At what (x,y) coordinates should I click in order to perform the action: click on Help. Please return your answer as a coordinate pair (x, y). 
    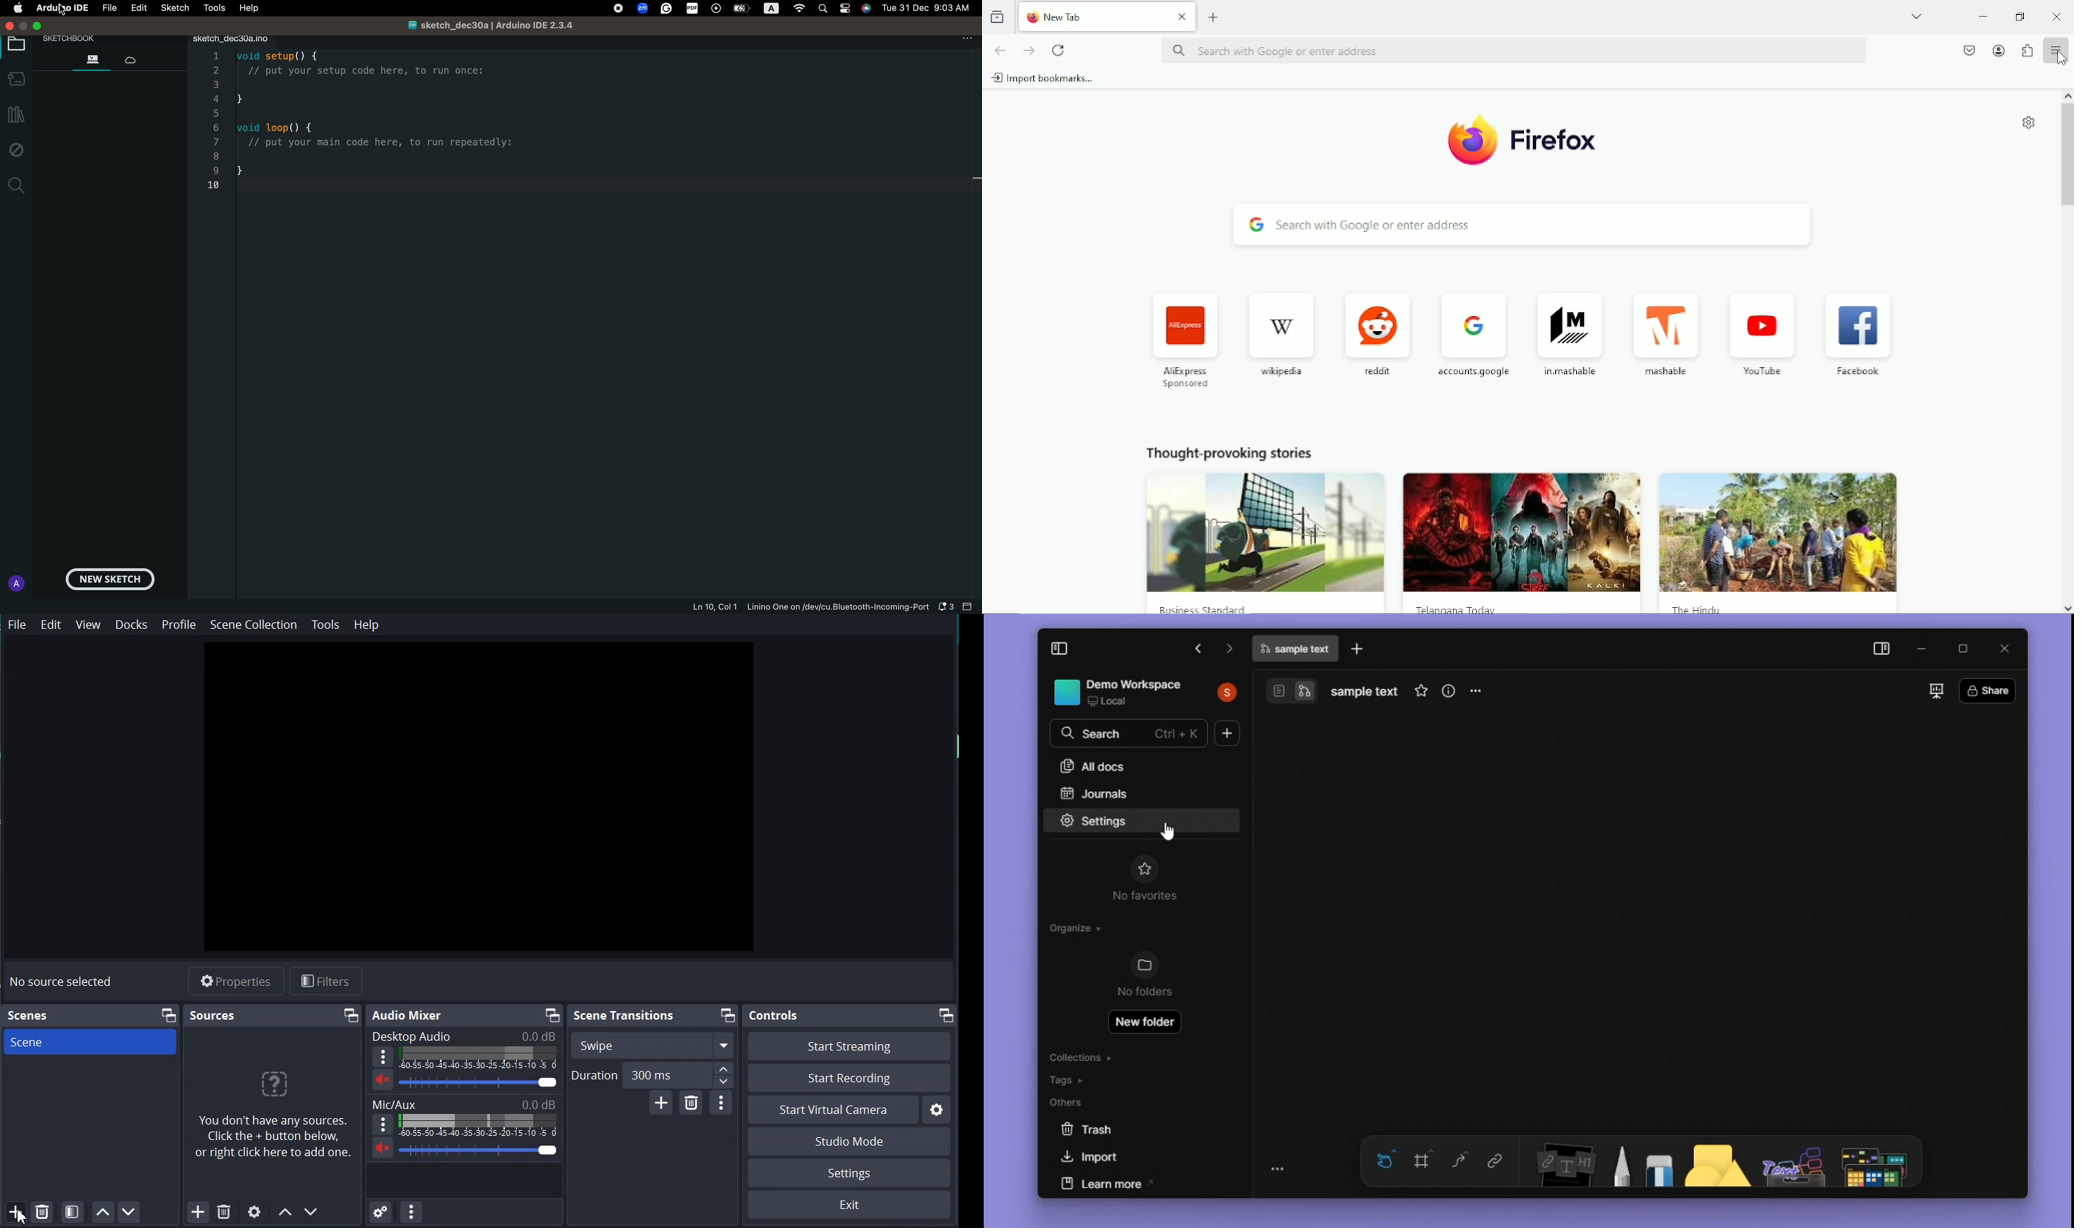
    Looking at the image, I should click on (367, 625).